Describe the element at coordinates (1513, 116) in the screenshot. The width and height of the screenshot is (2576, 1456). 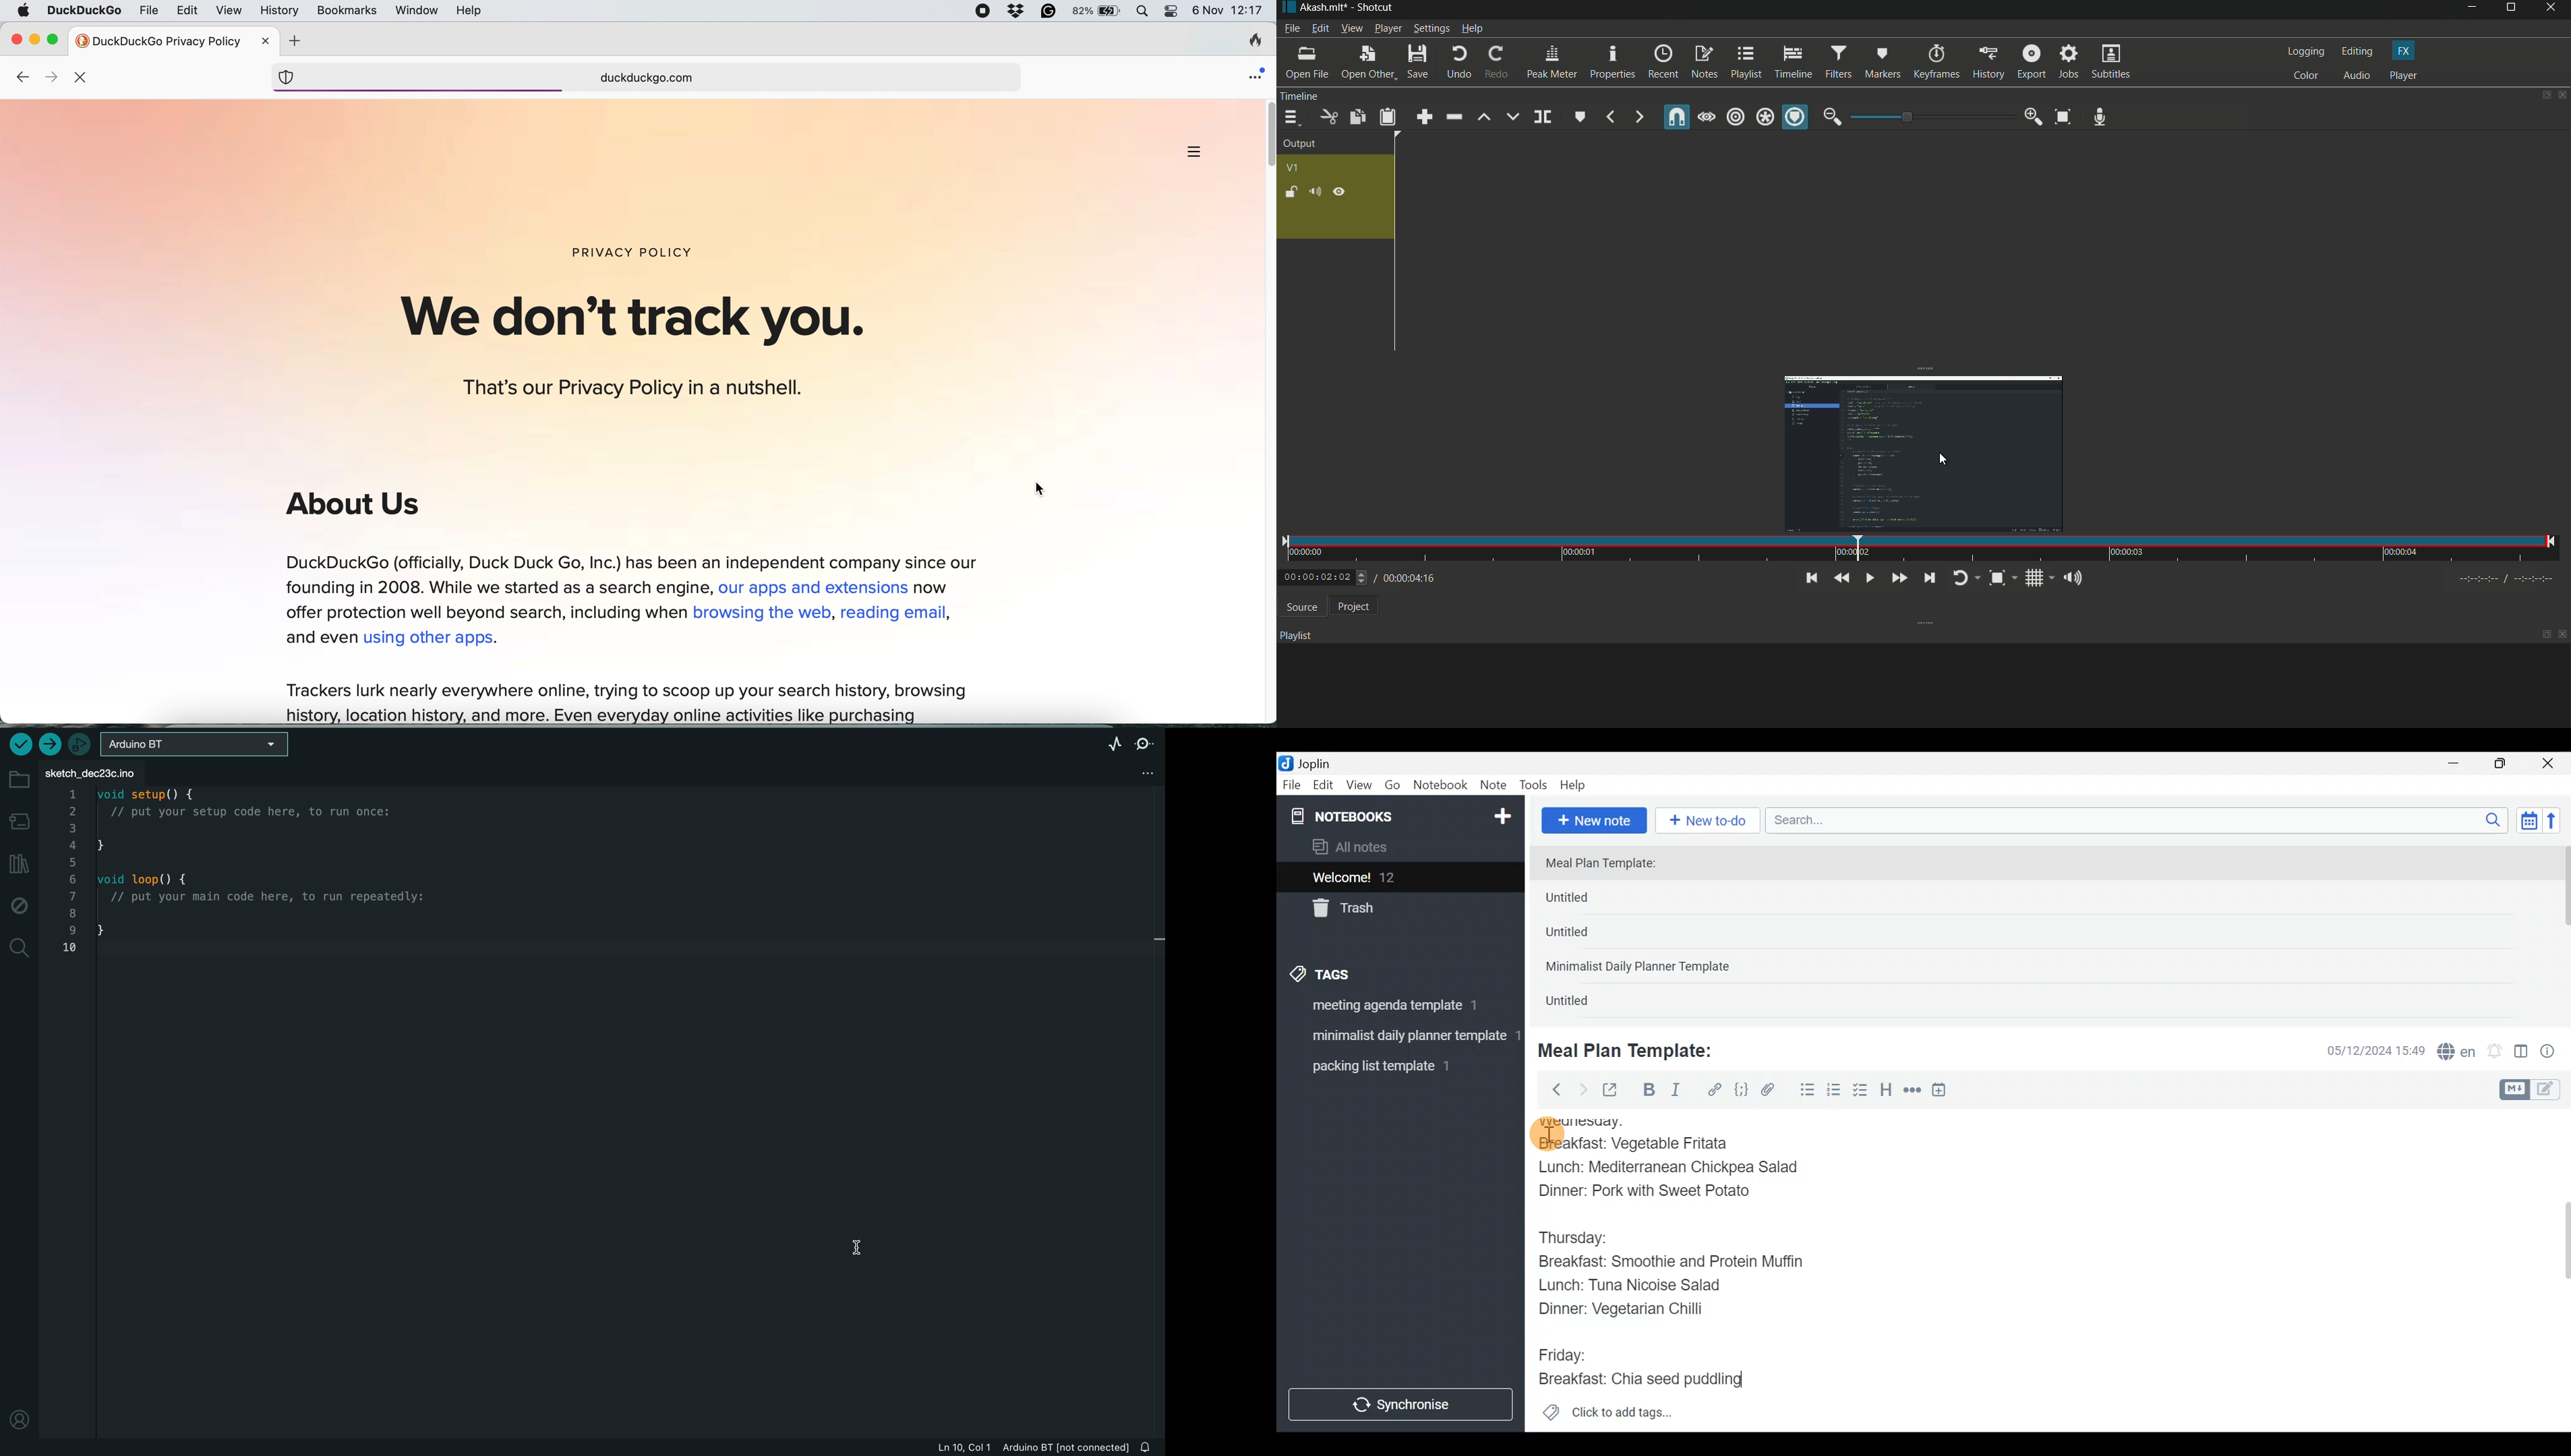
I see `overwrite` at that location.